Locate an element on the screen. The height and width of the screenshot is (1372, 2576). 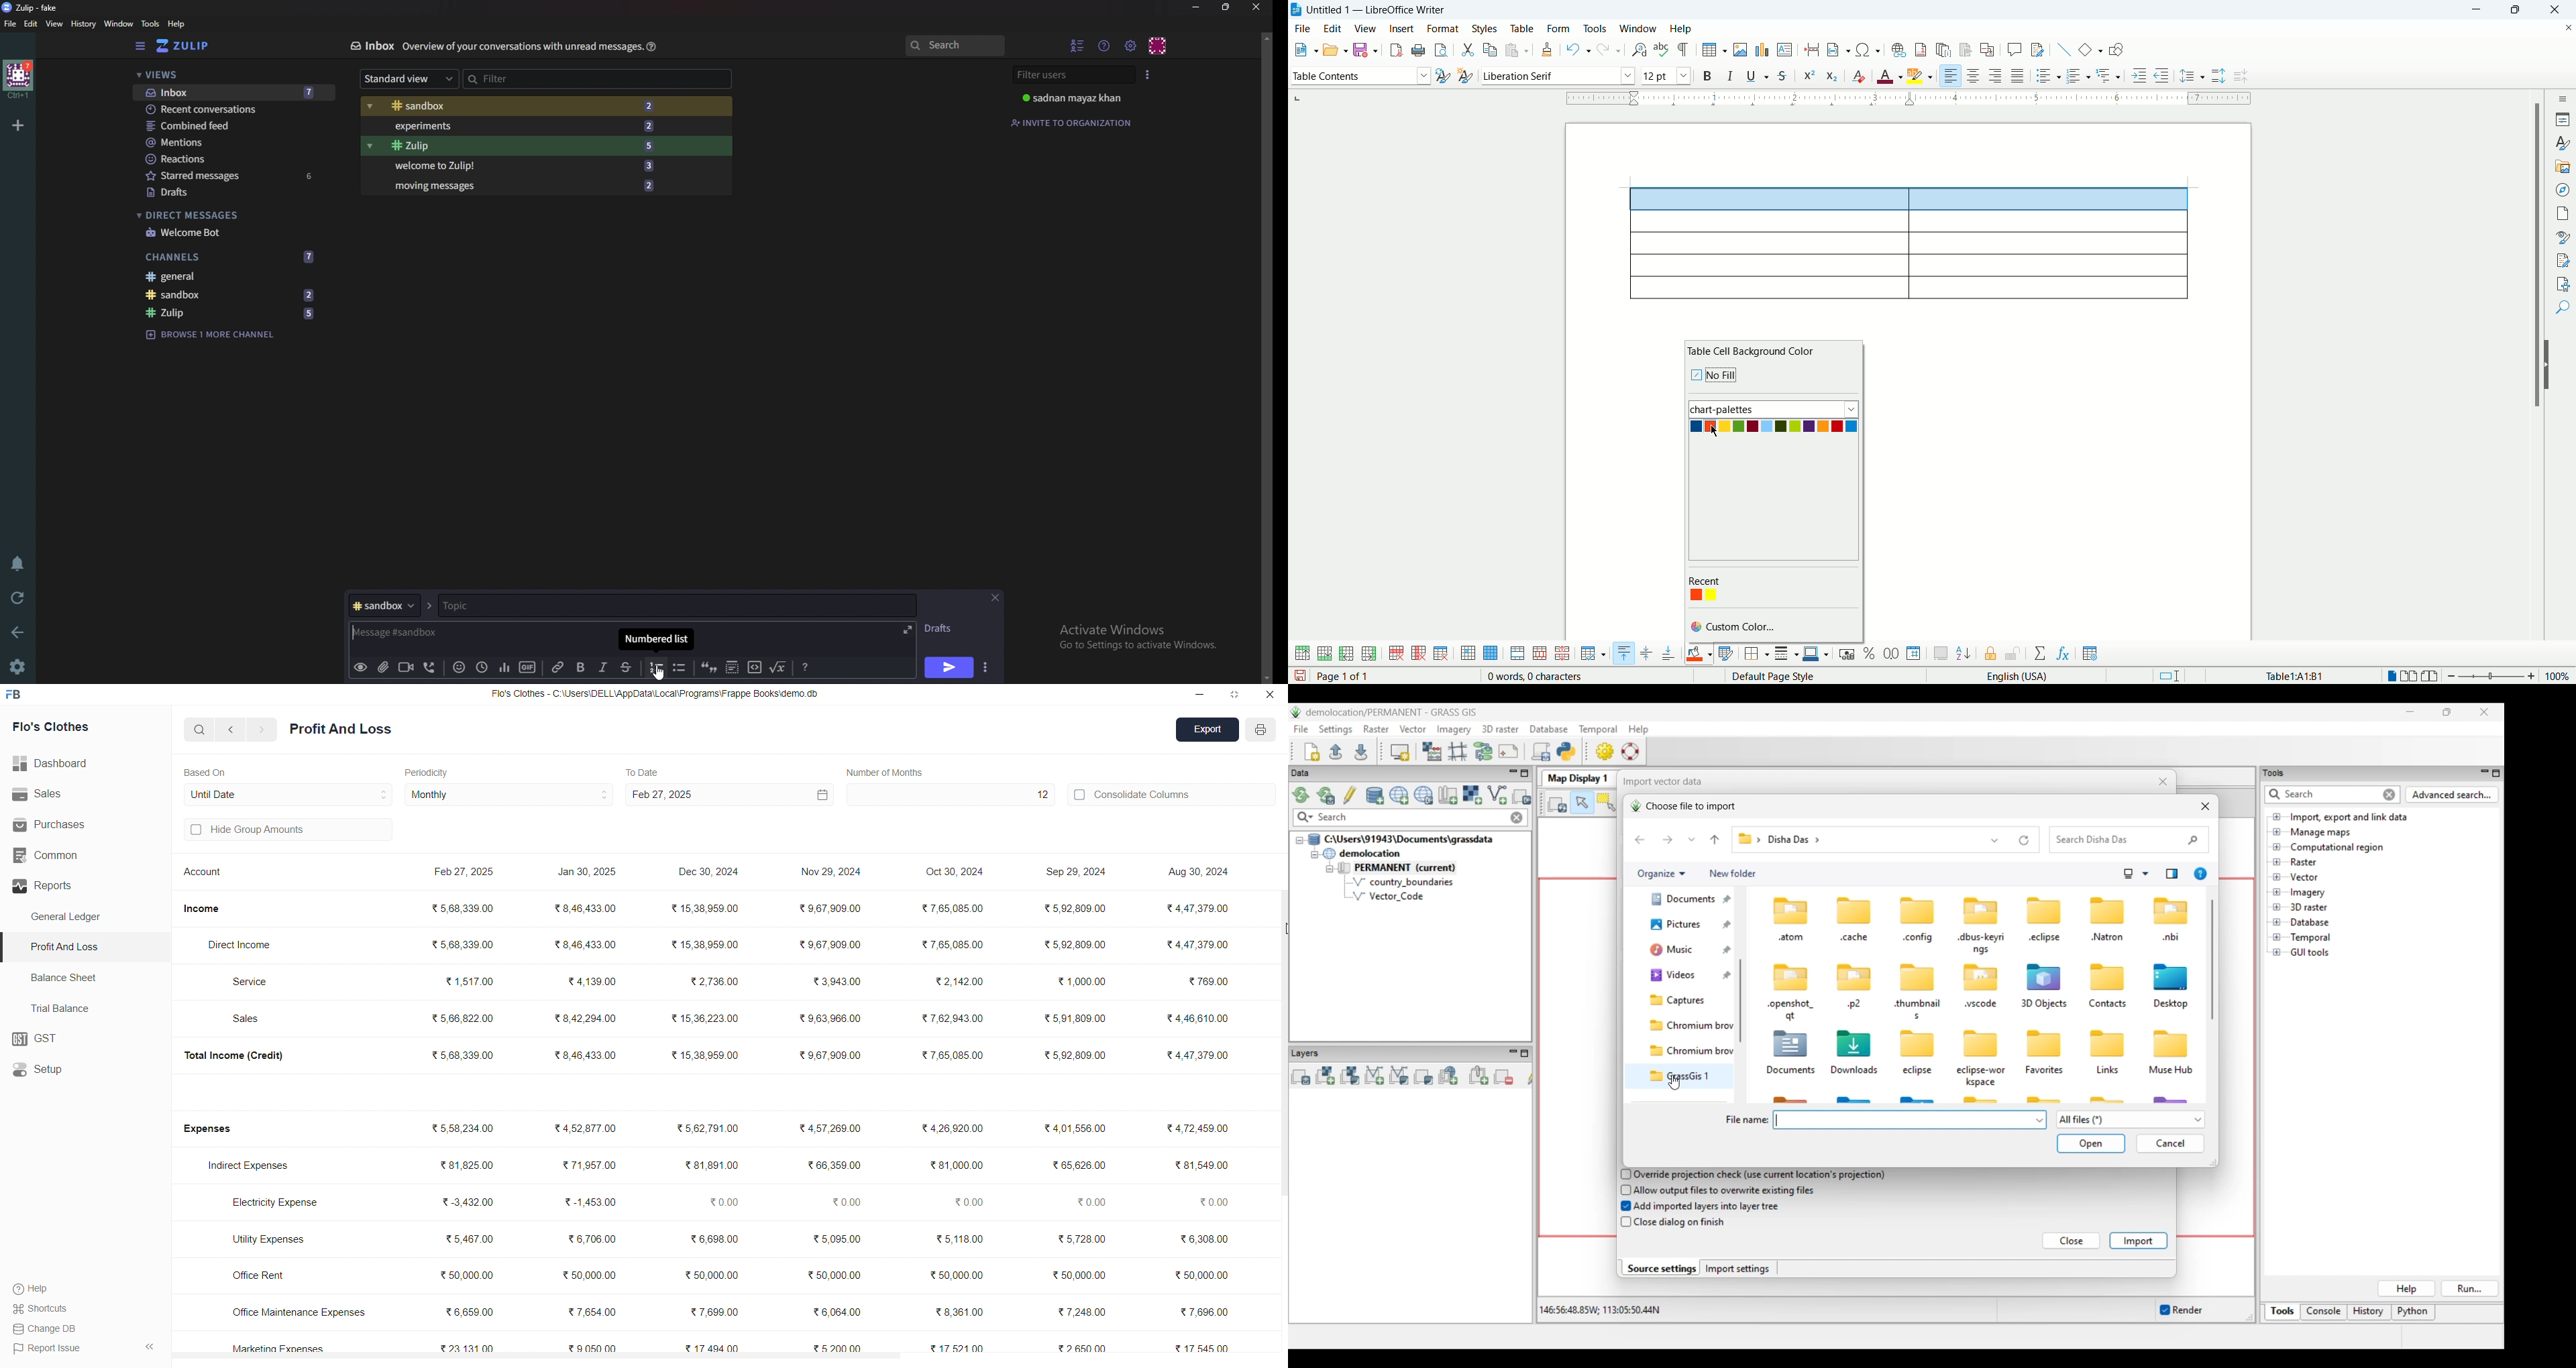
37,696.00 is located at coordinates (1196, 1312).